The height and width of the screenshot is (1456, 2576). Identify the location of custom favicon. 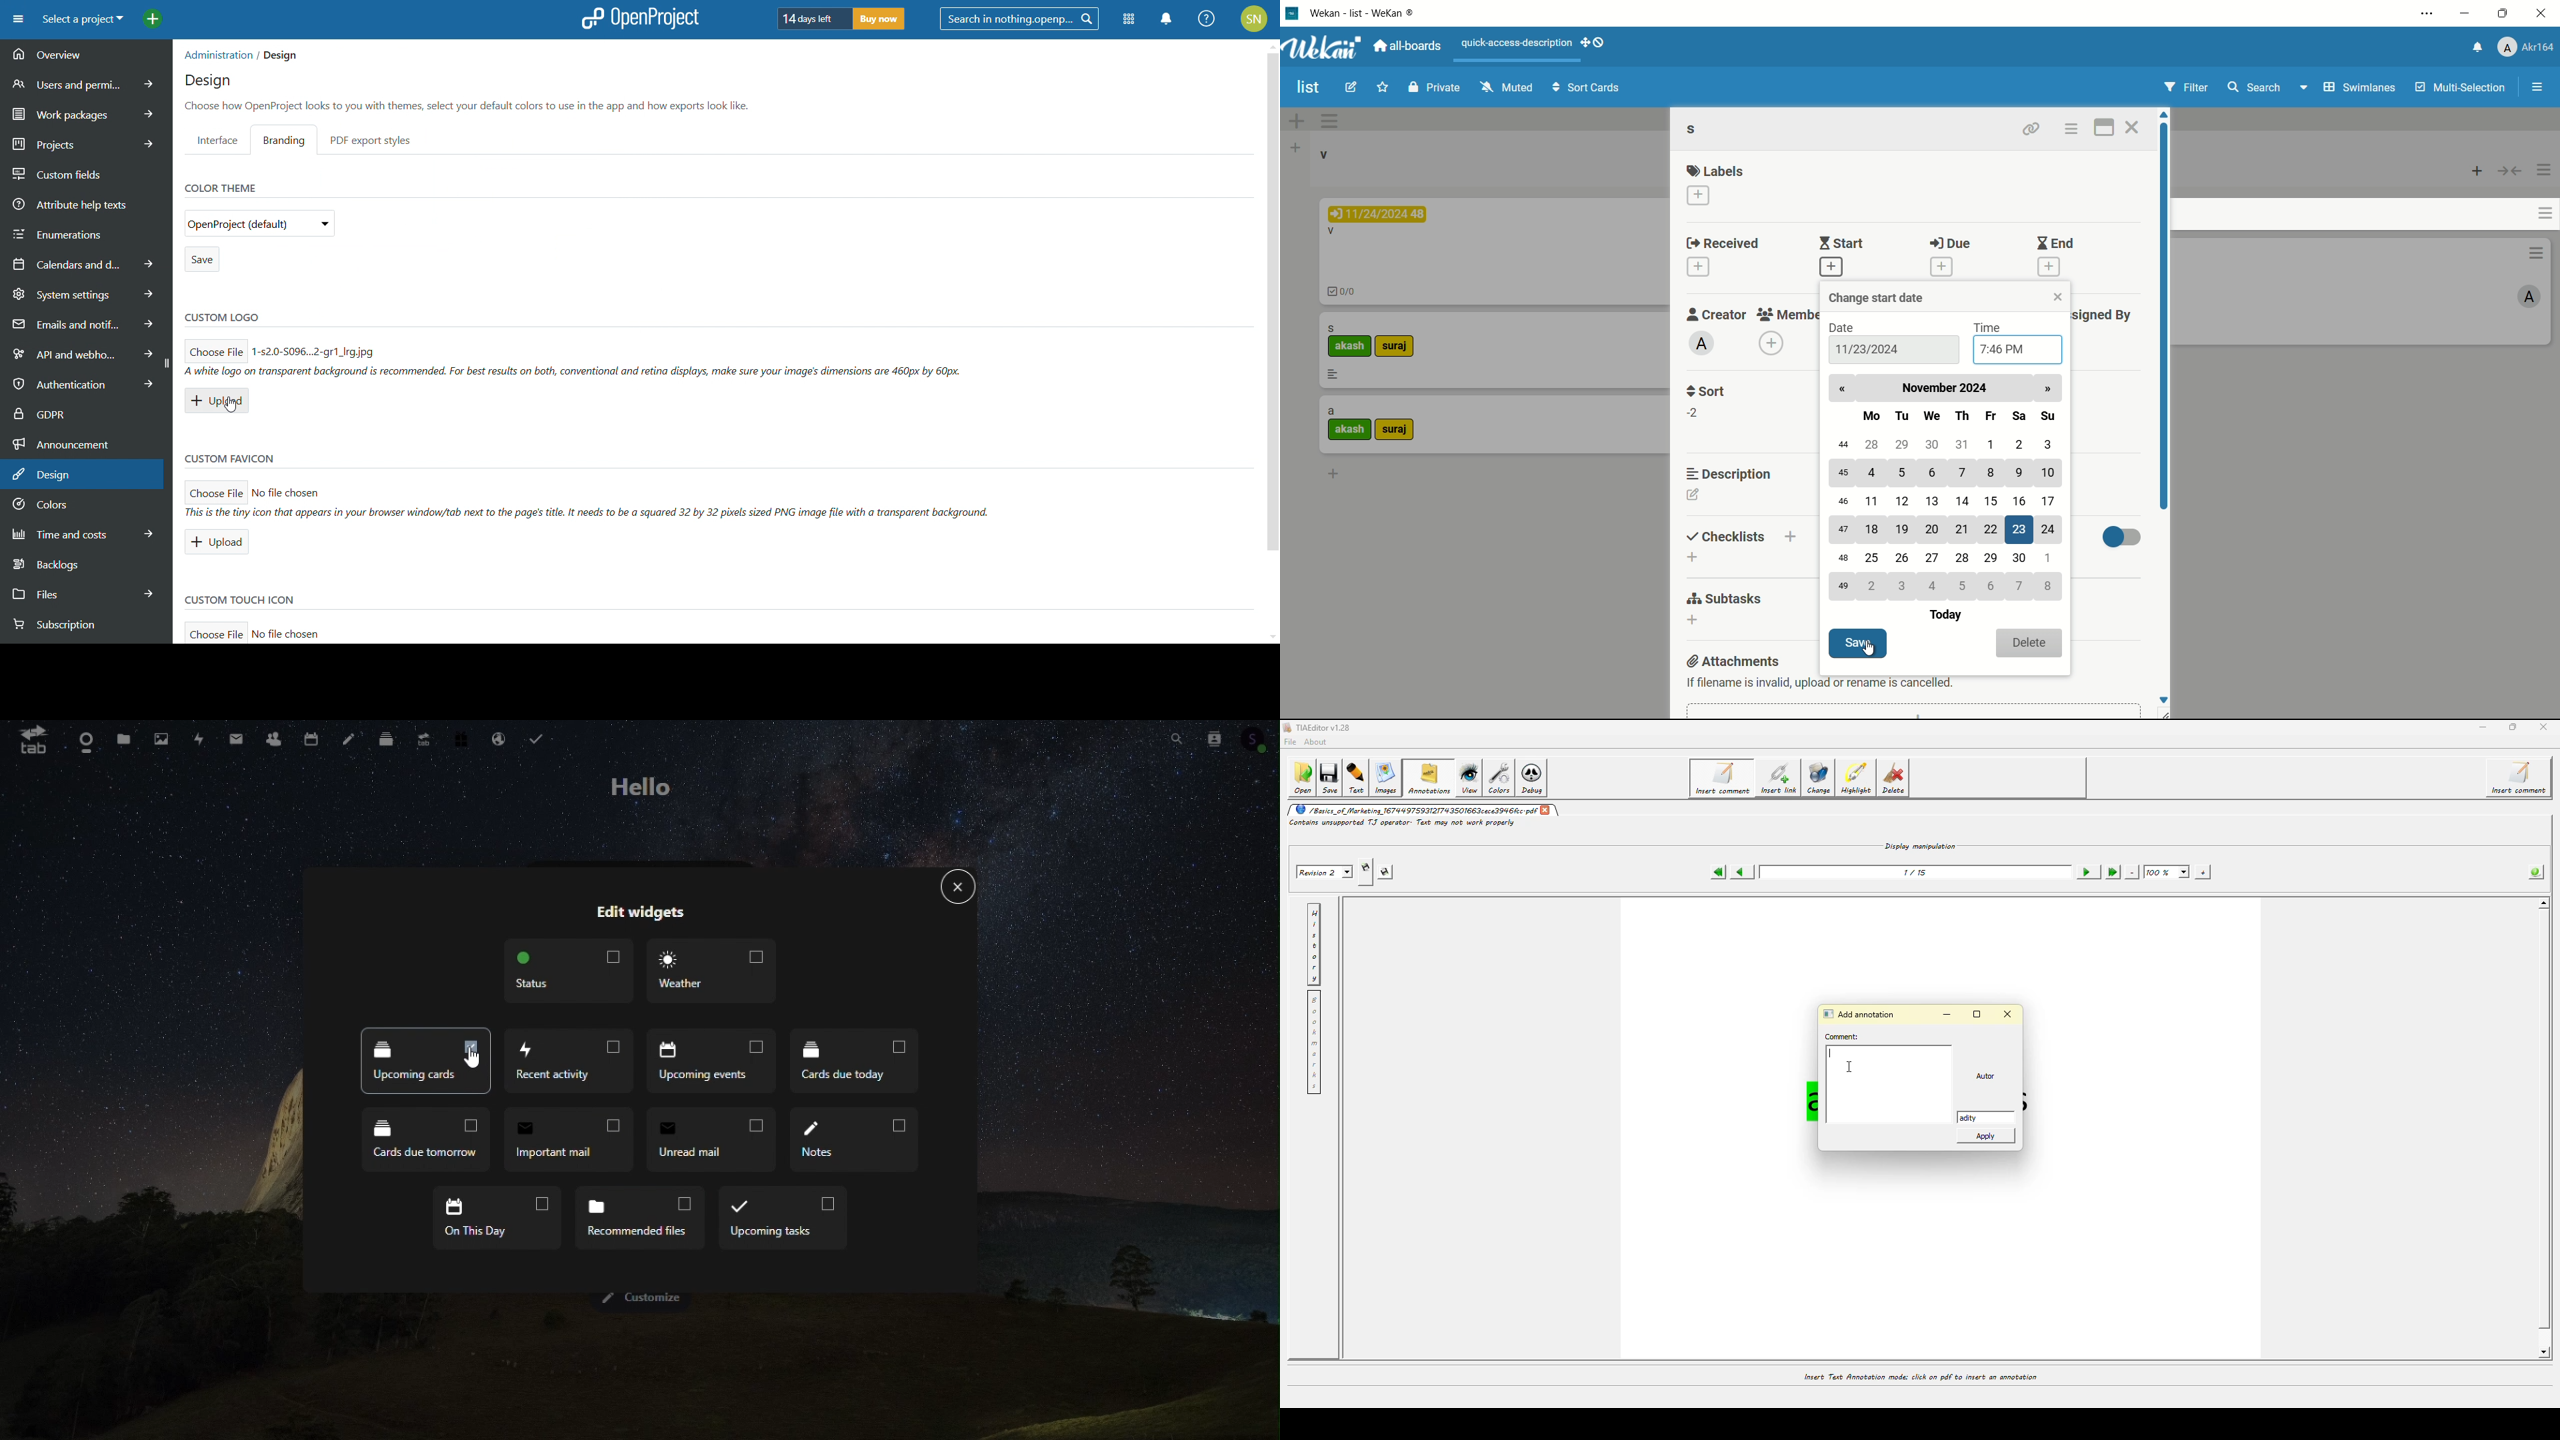
(230, 458).